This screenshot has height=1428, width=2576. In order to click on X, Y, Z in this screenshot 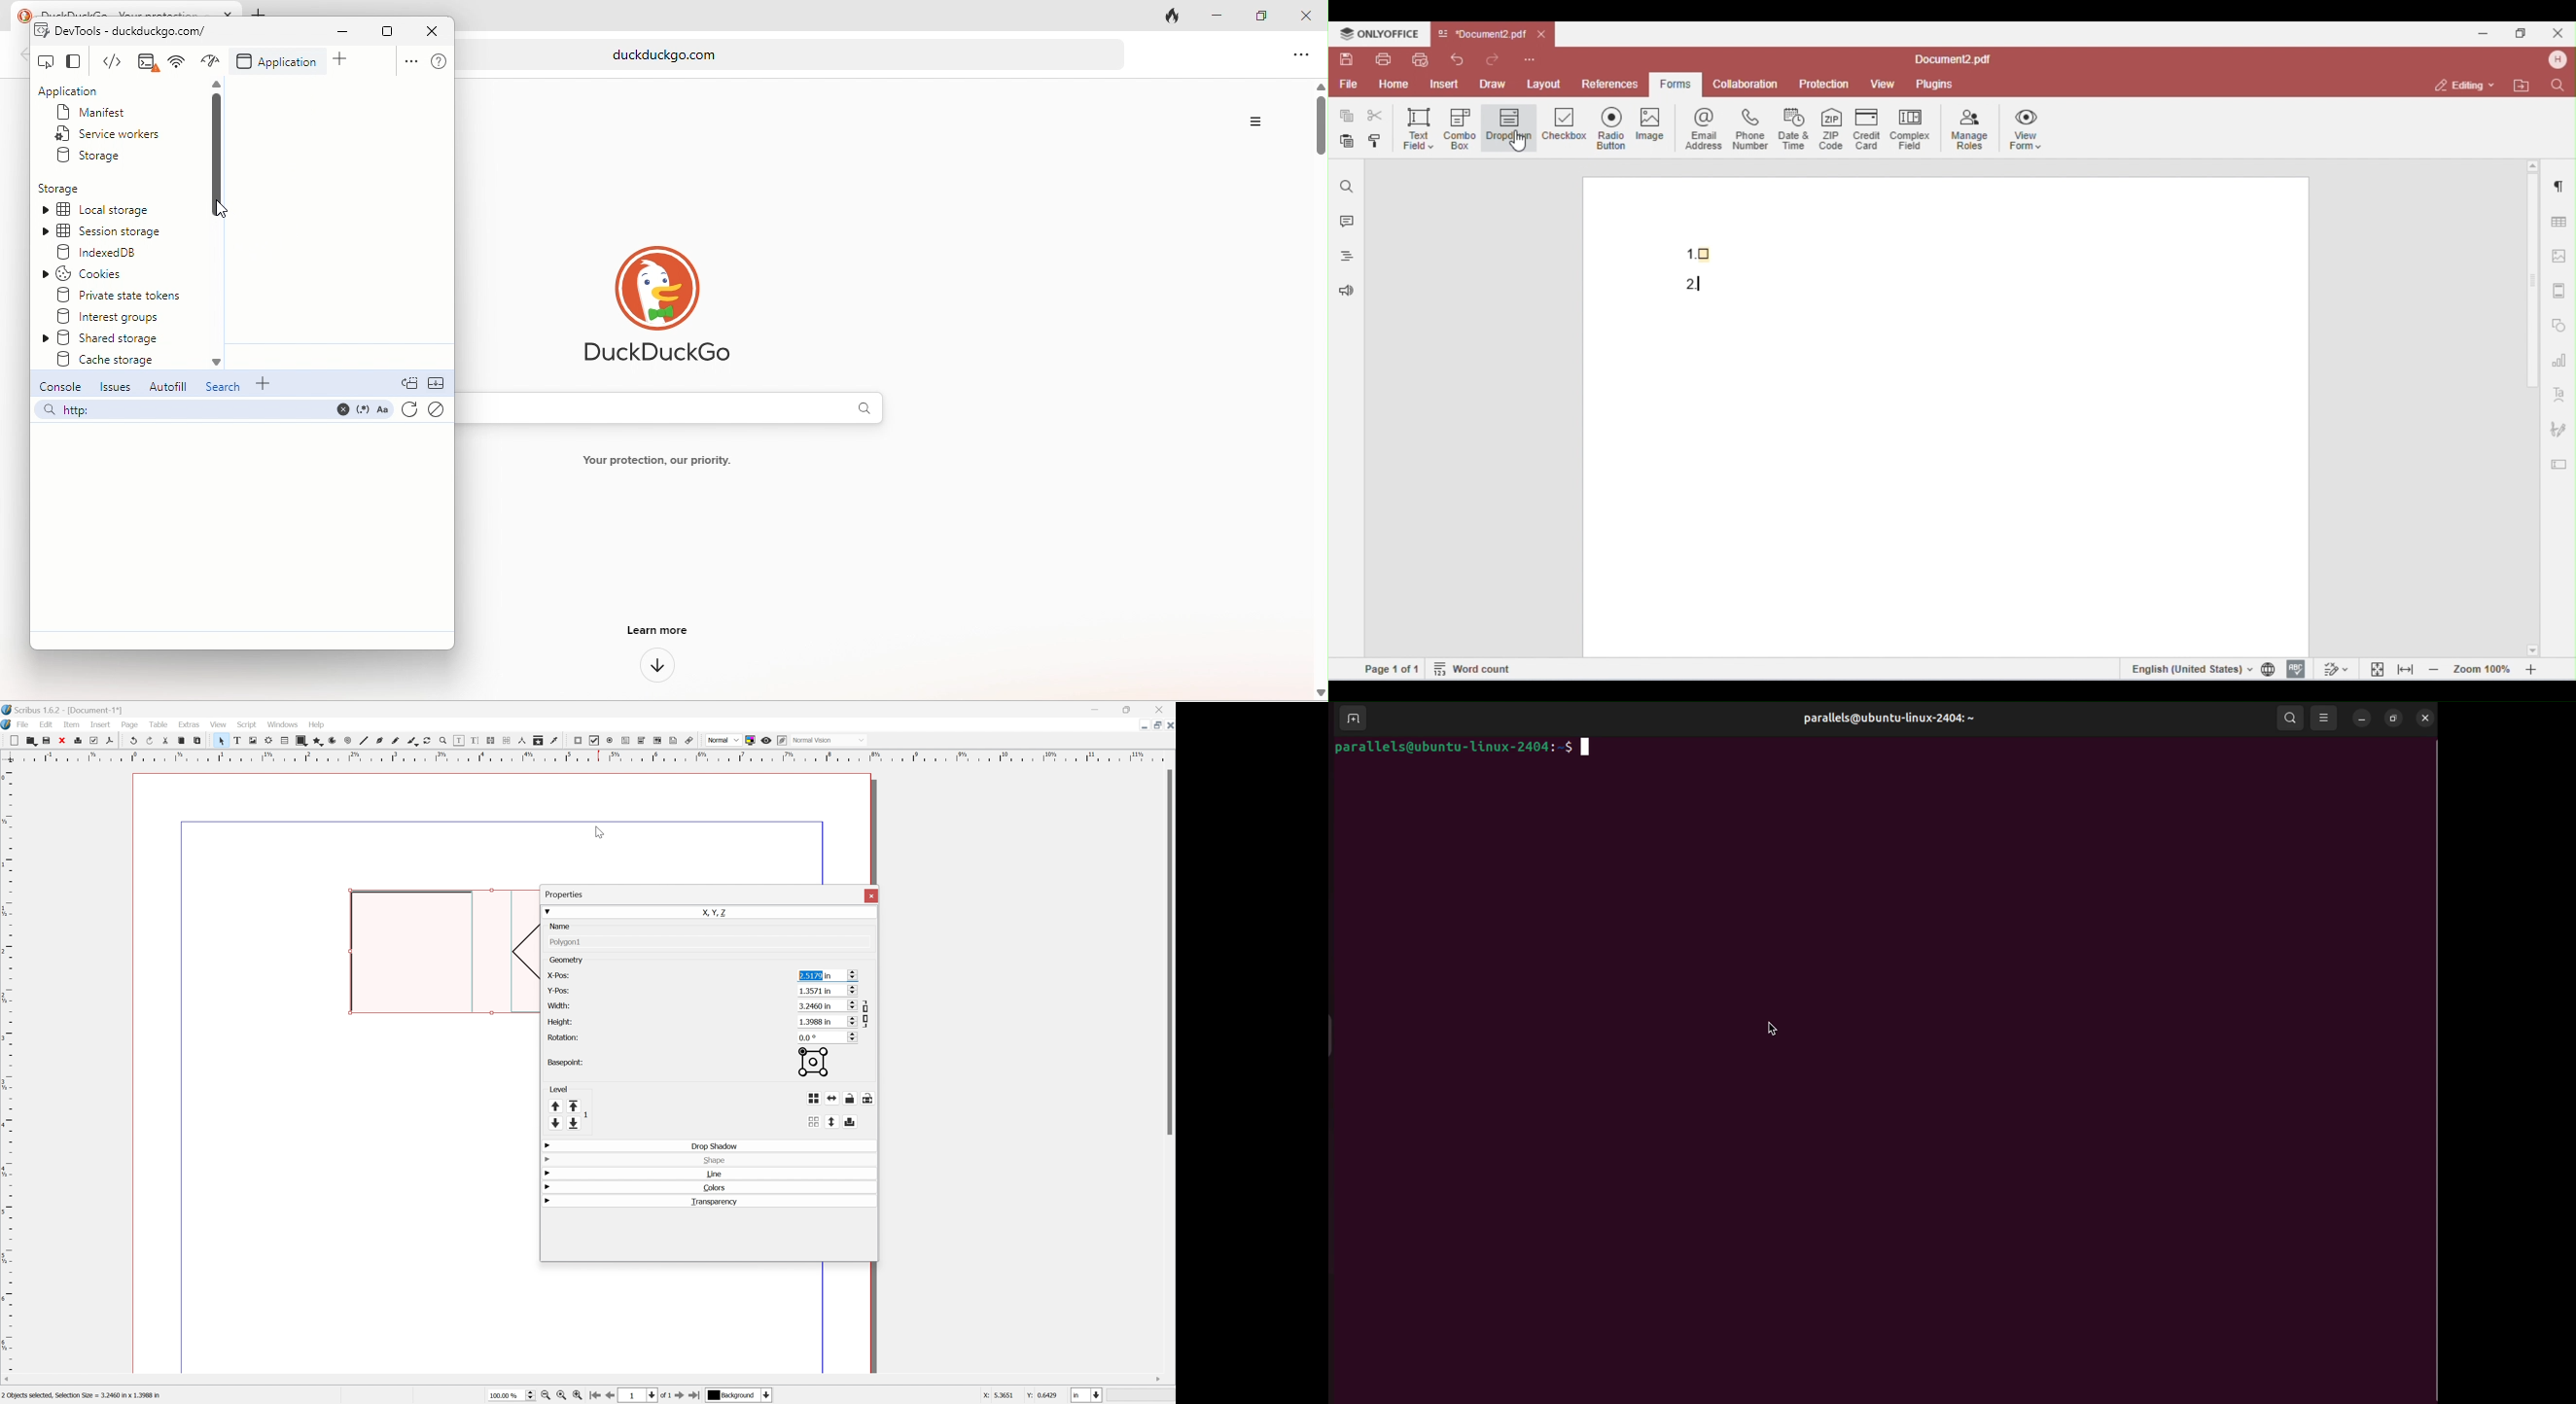, I will do `click(717, 912)`.